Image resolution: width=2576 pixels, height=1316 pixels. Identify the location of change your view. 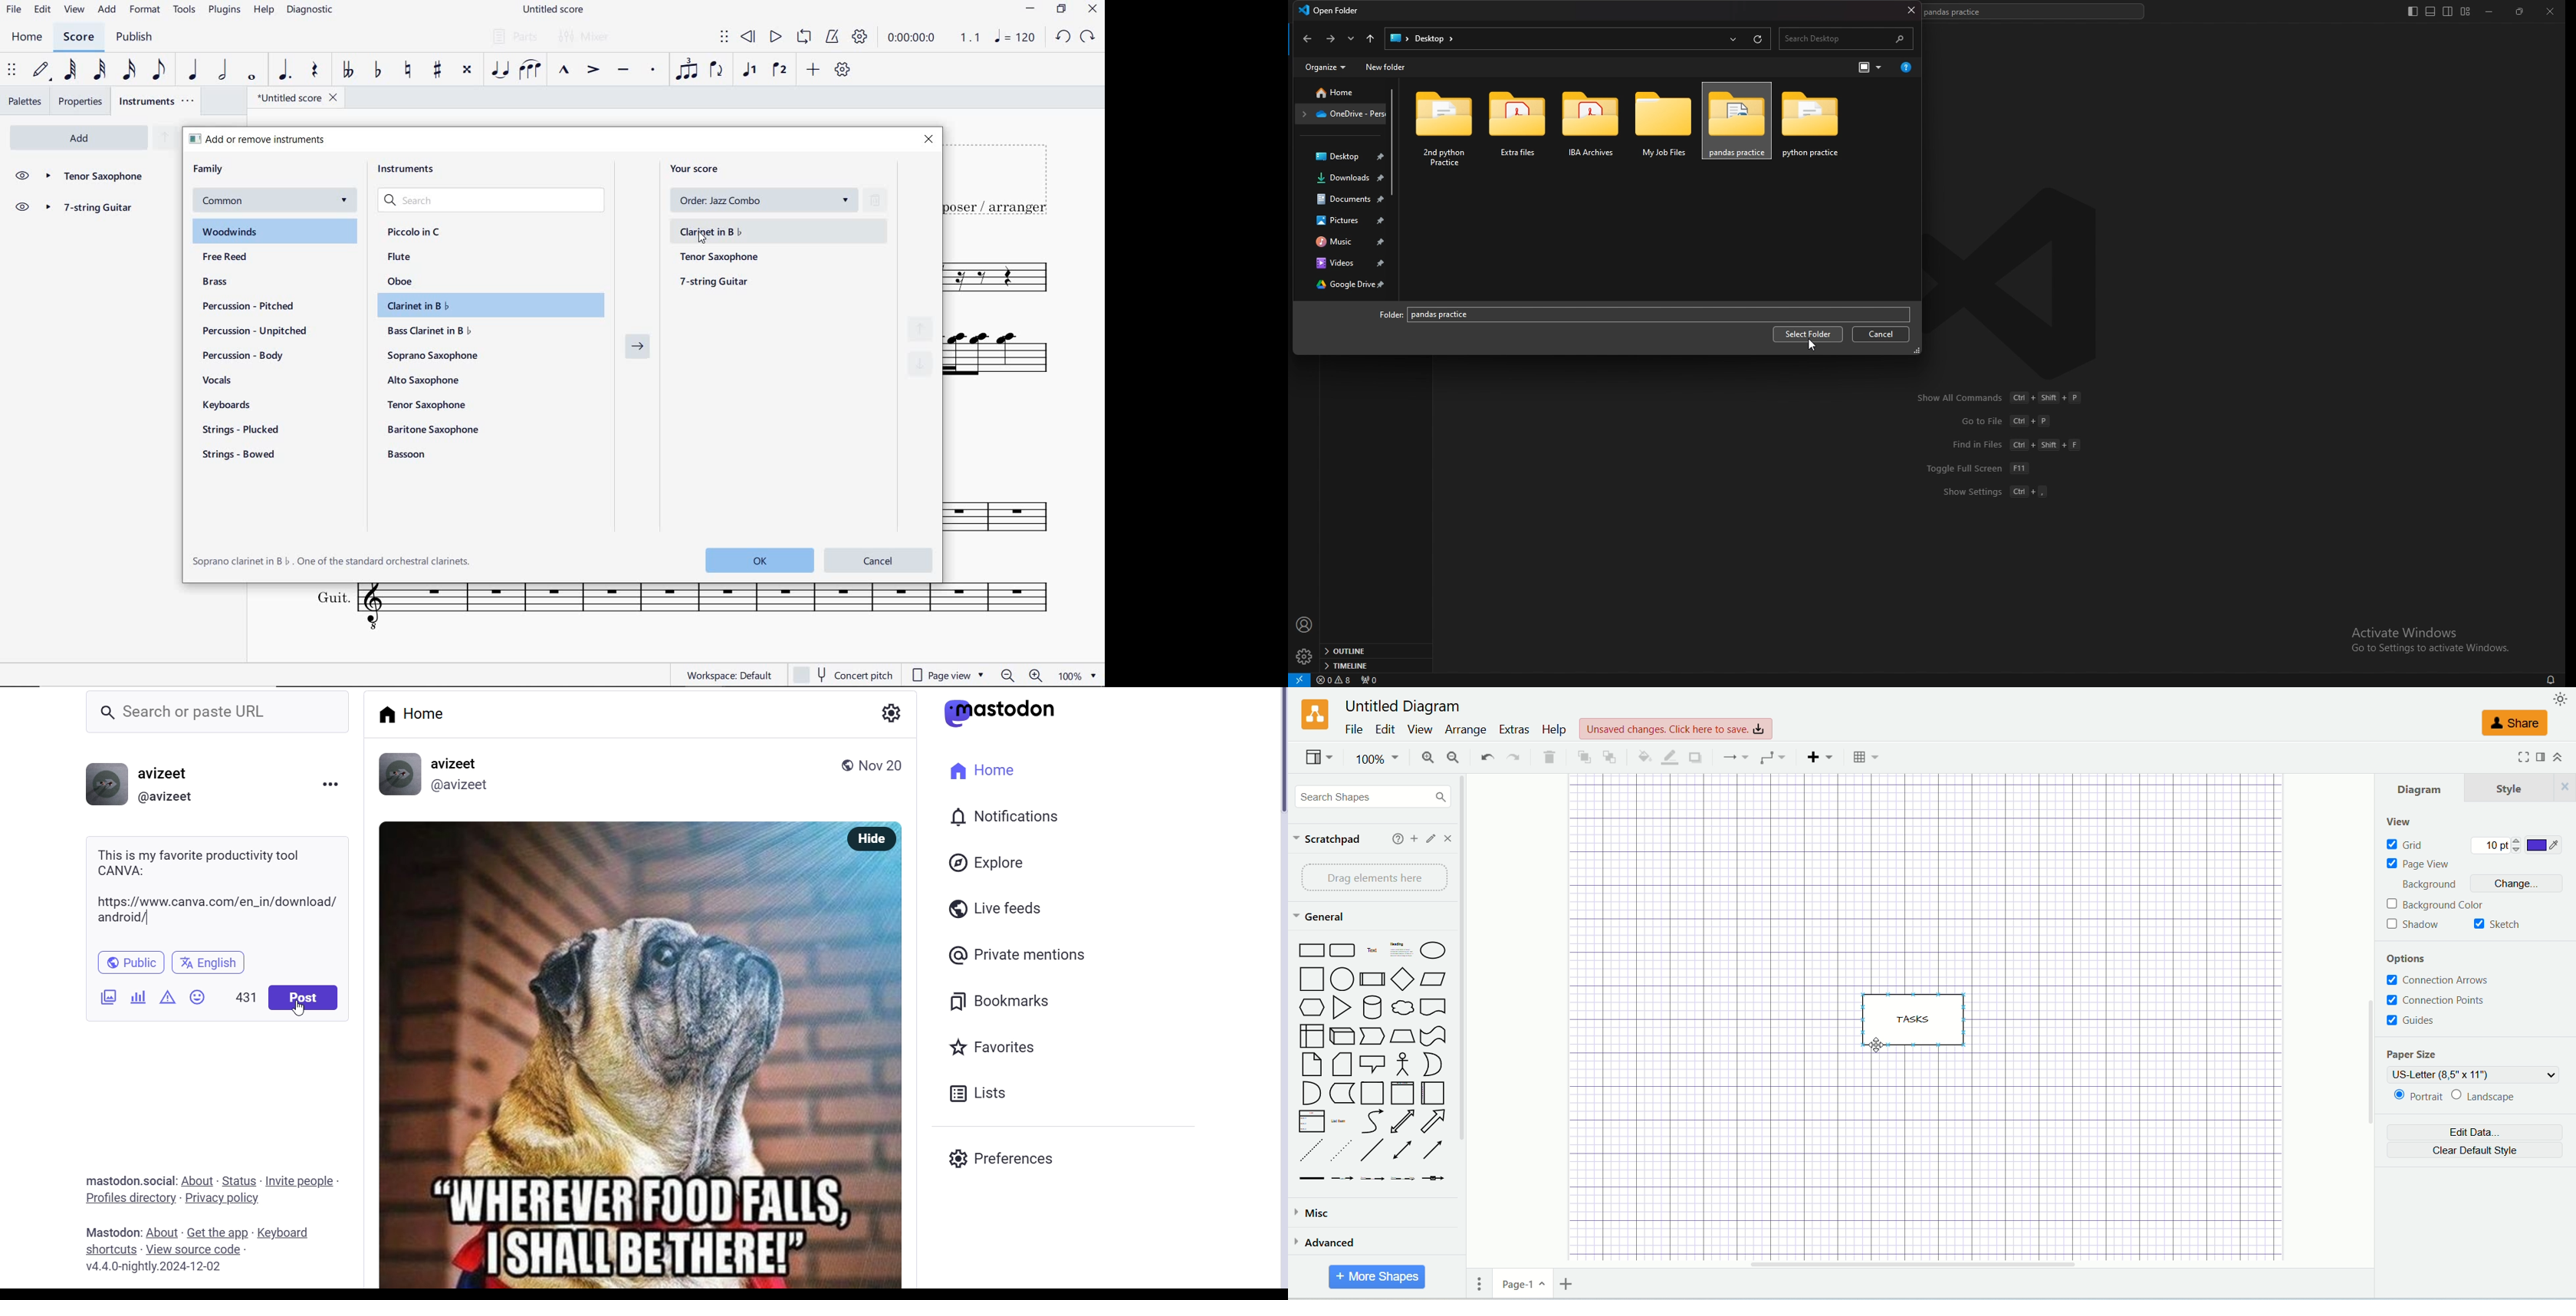
(1868, 68).